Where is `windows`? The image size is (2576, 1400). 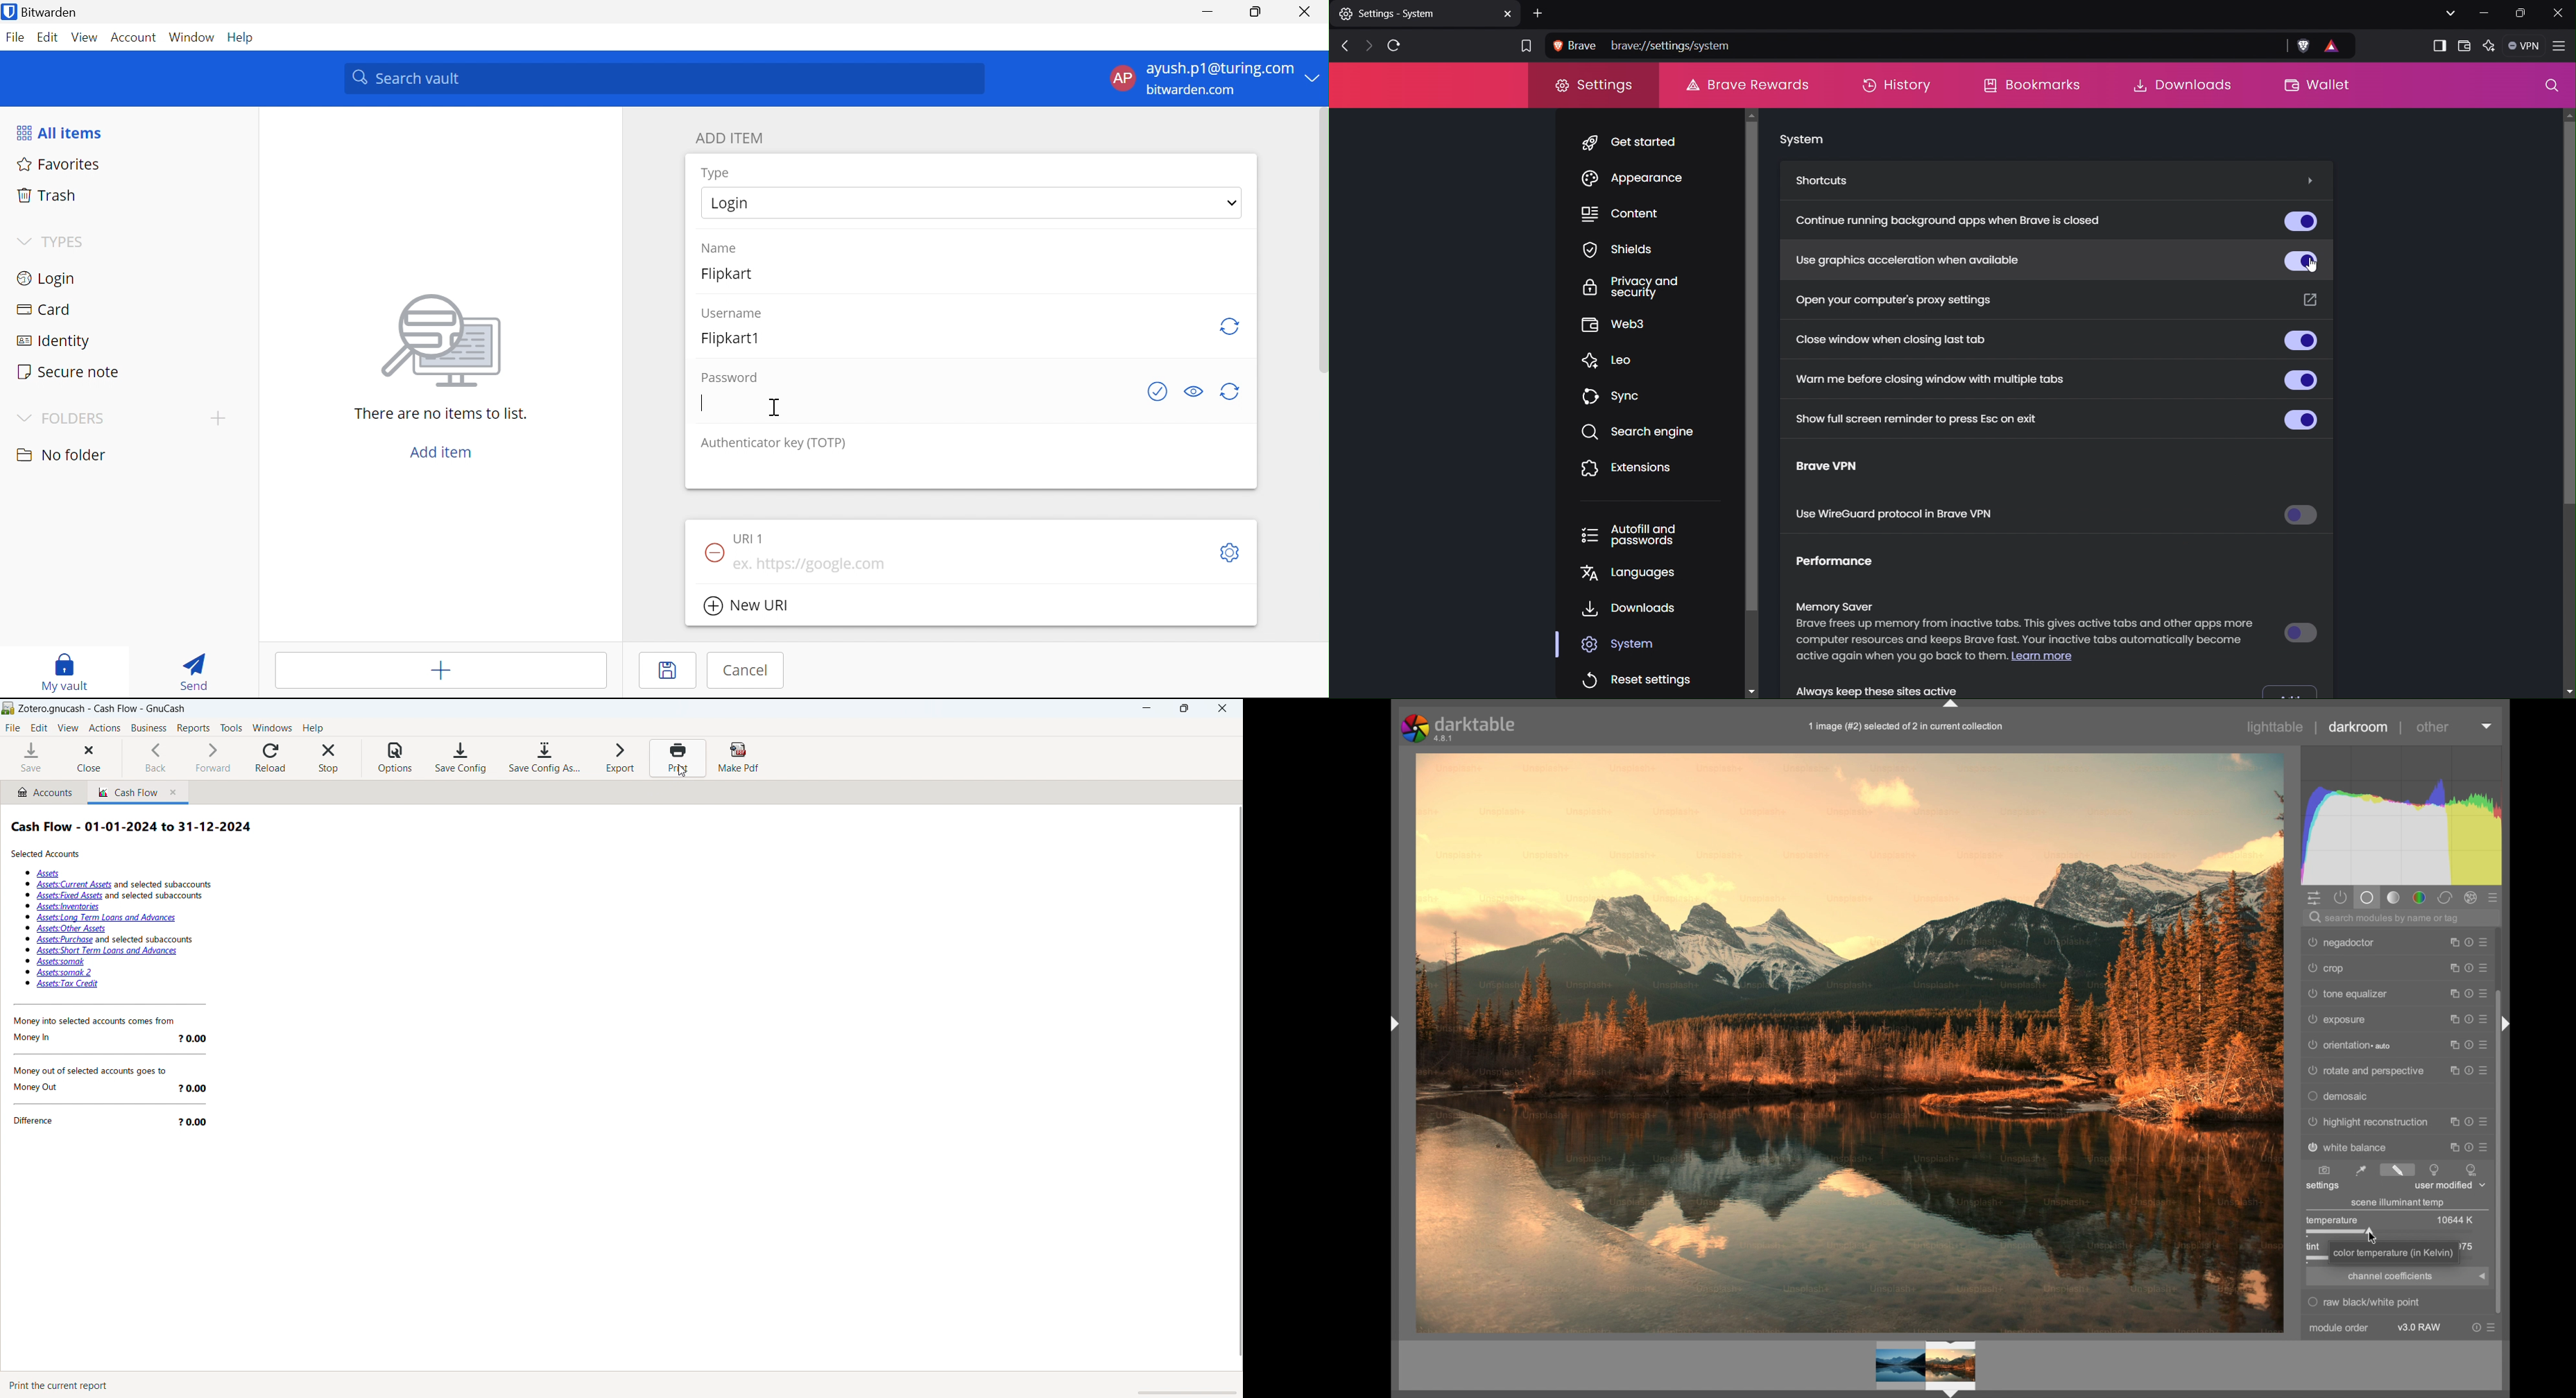 windows is located at coordinates (273, 727).